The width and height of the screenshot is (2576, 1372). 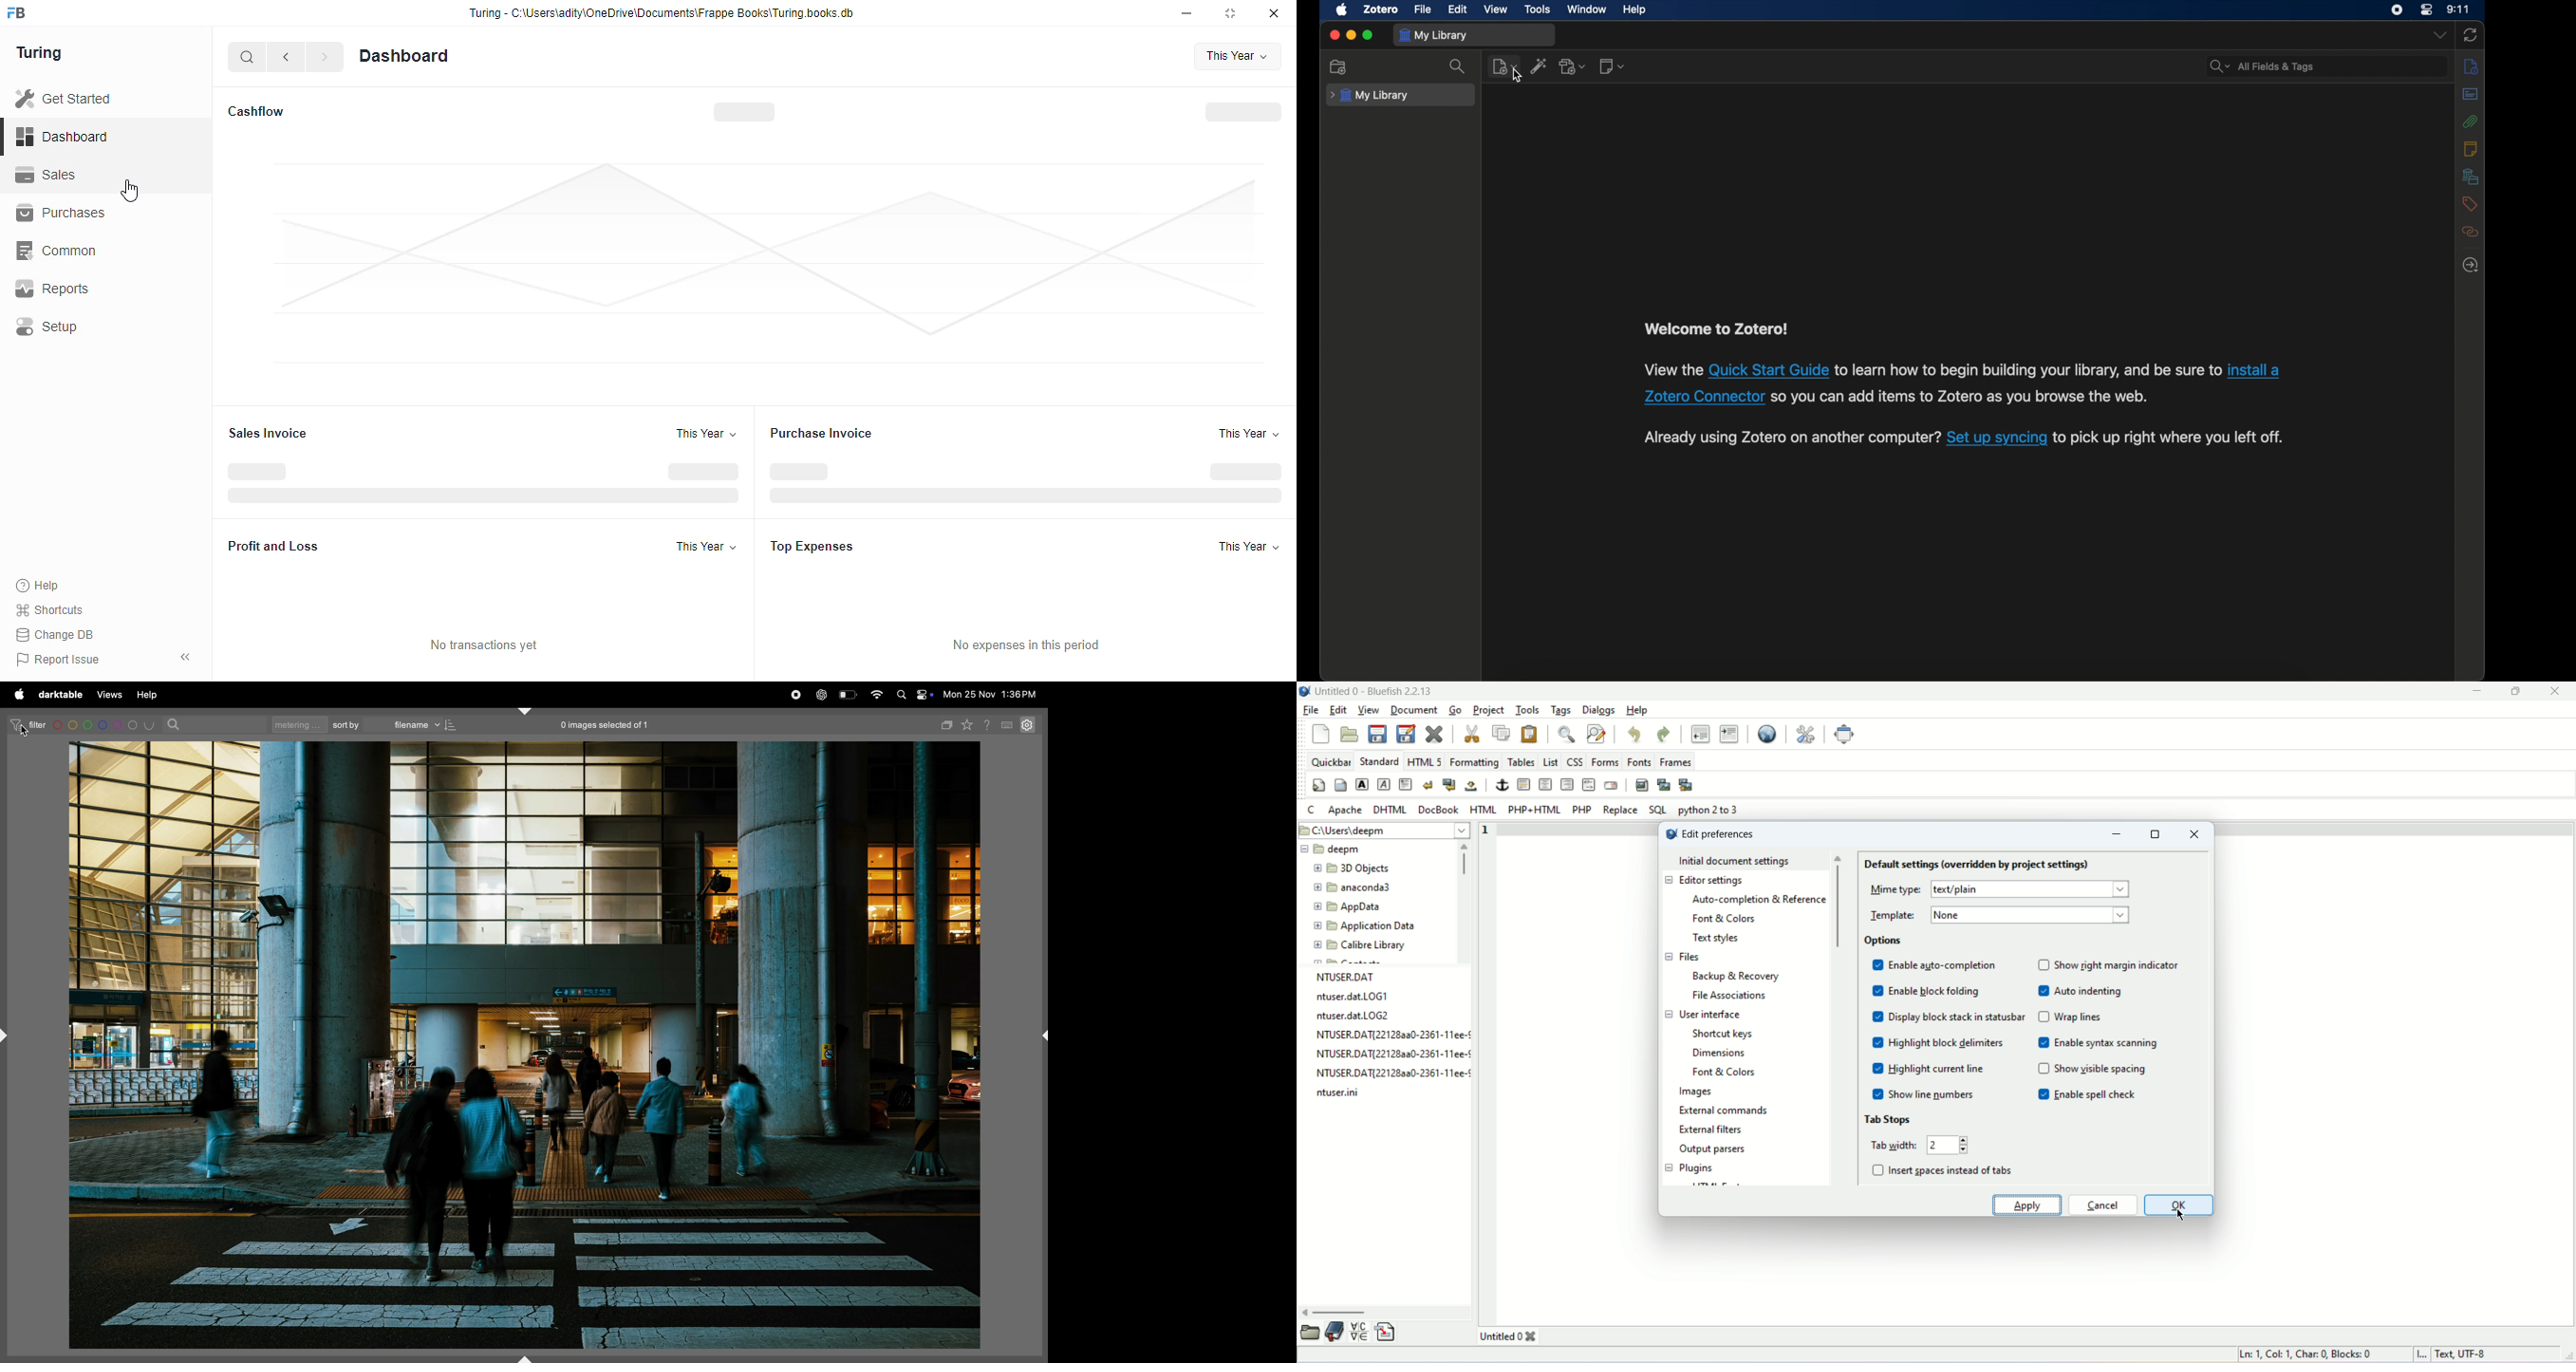 I want to click on HTML comment, so click(x=1589, y=784).